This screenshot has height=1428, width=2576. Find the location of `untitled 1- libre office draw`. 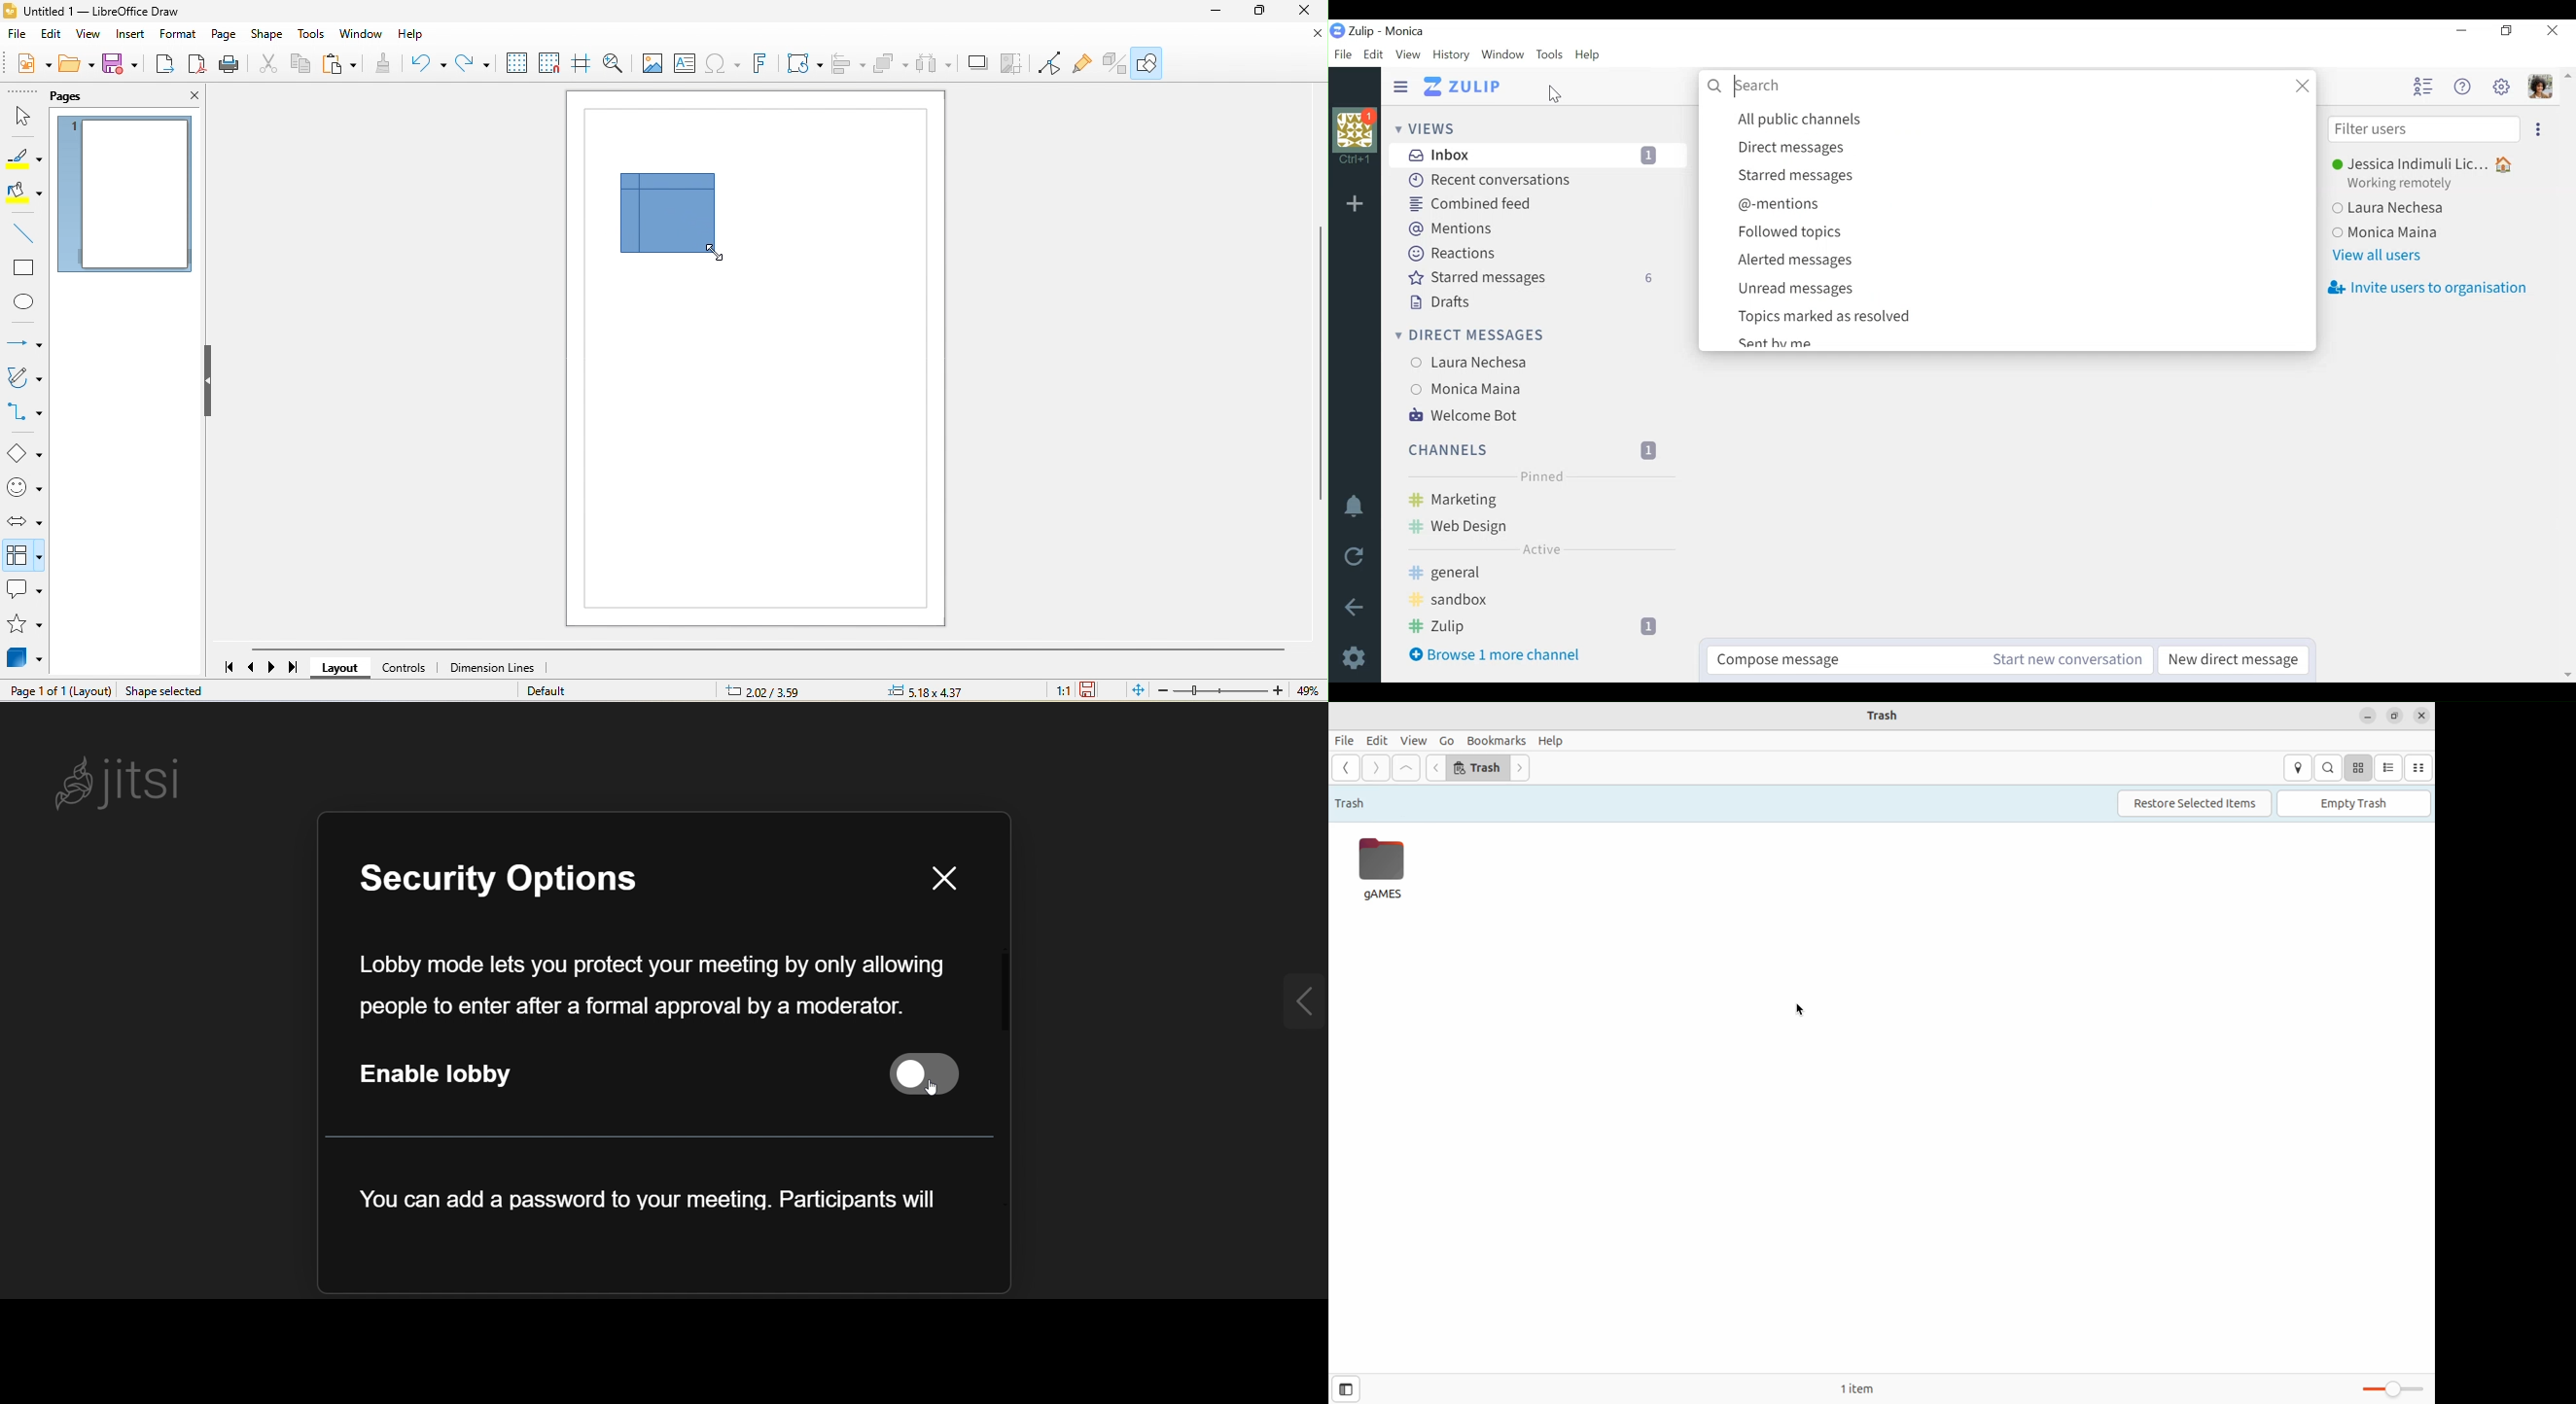

untitled 1- libre office draw is located at coordinates (100, 12).